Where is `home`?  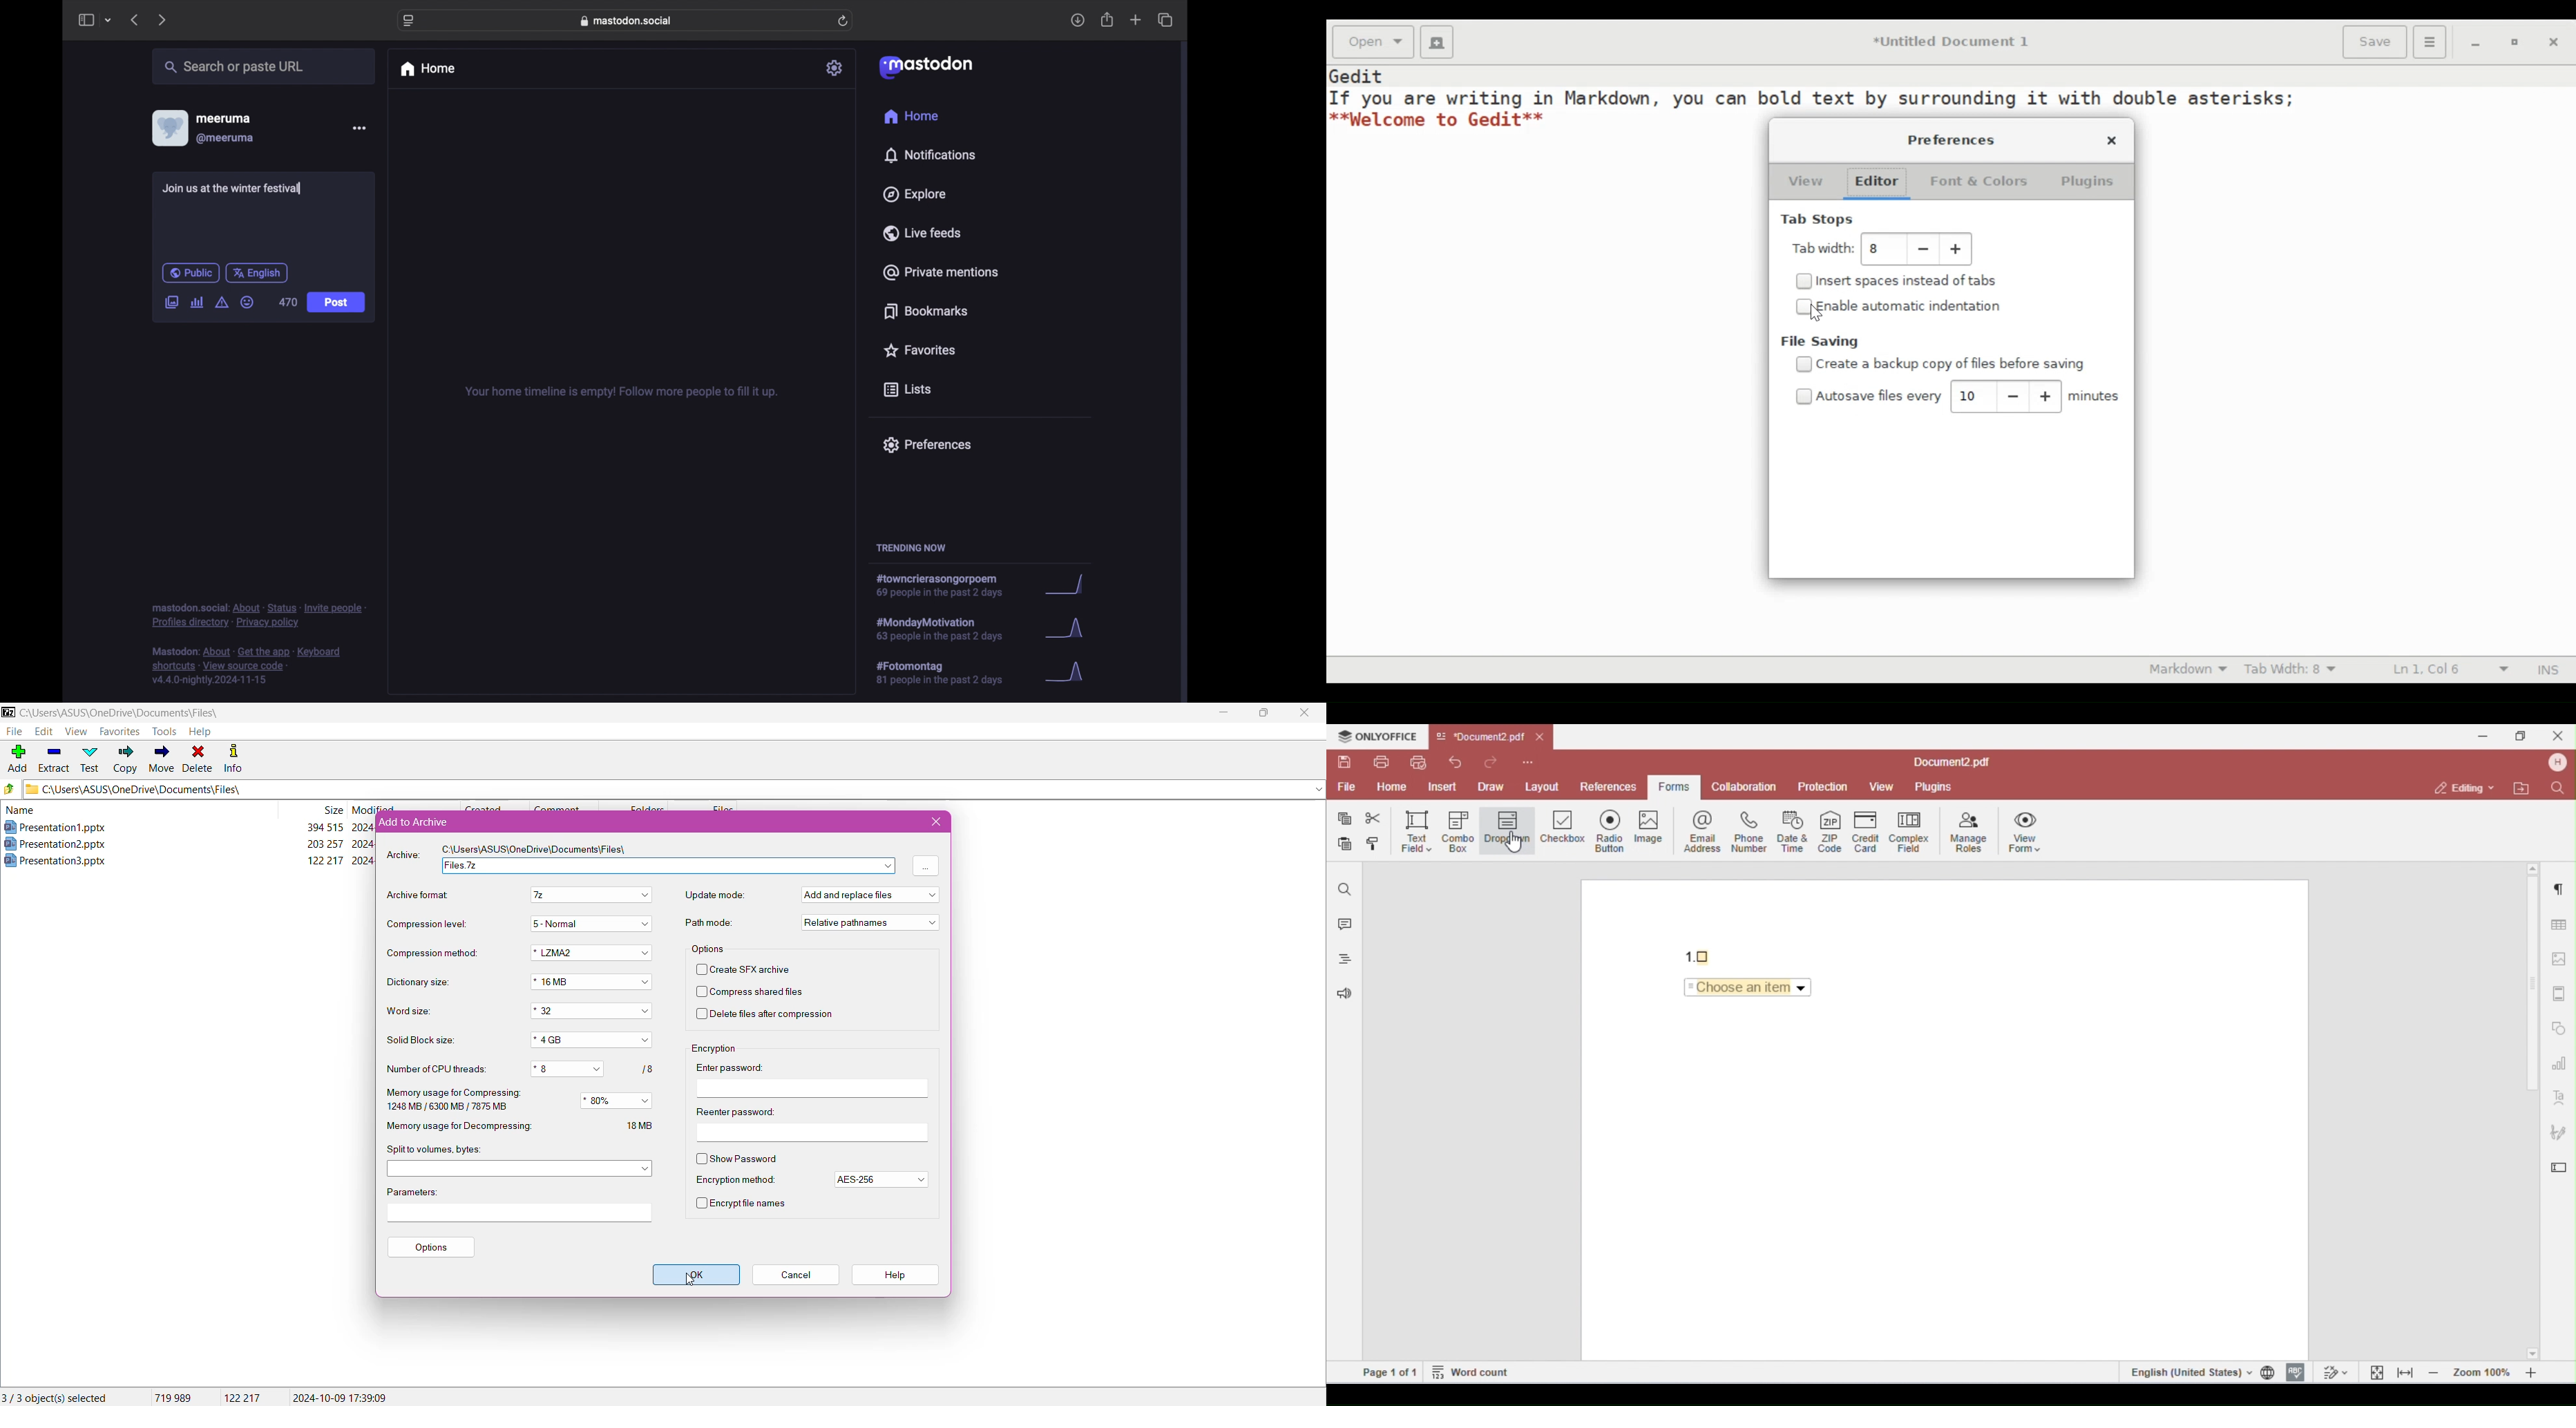
home is located at coordinates (427, 69).